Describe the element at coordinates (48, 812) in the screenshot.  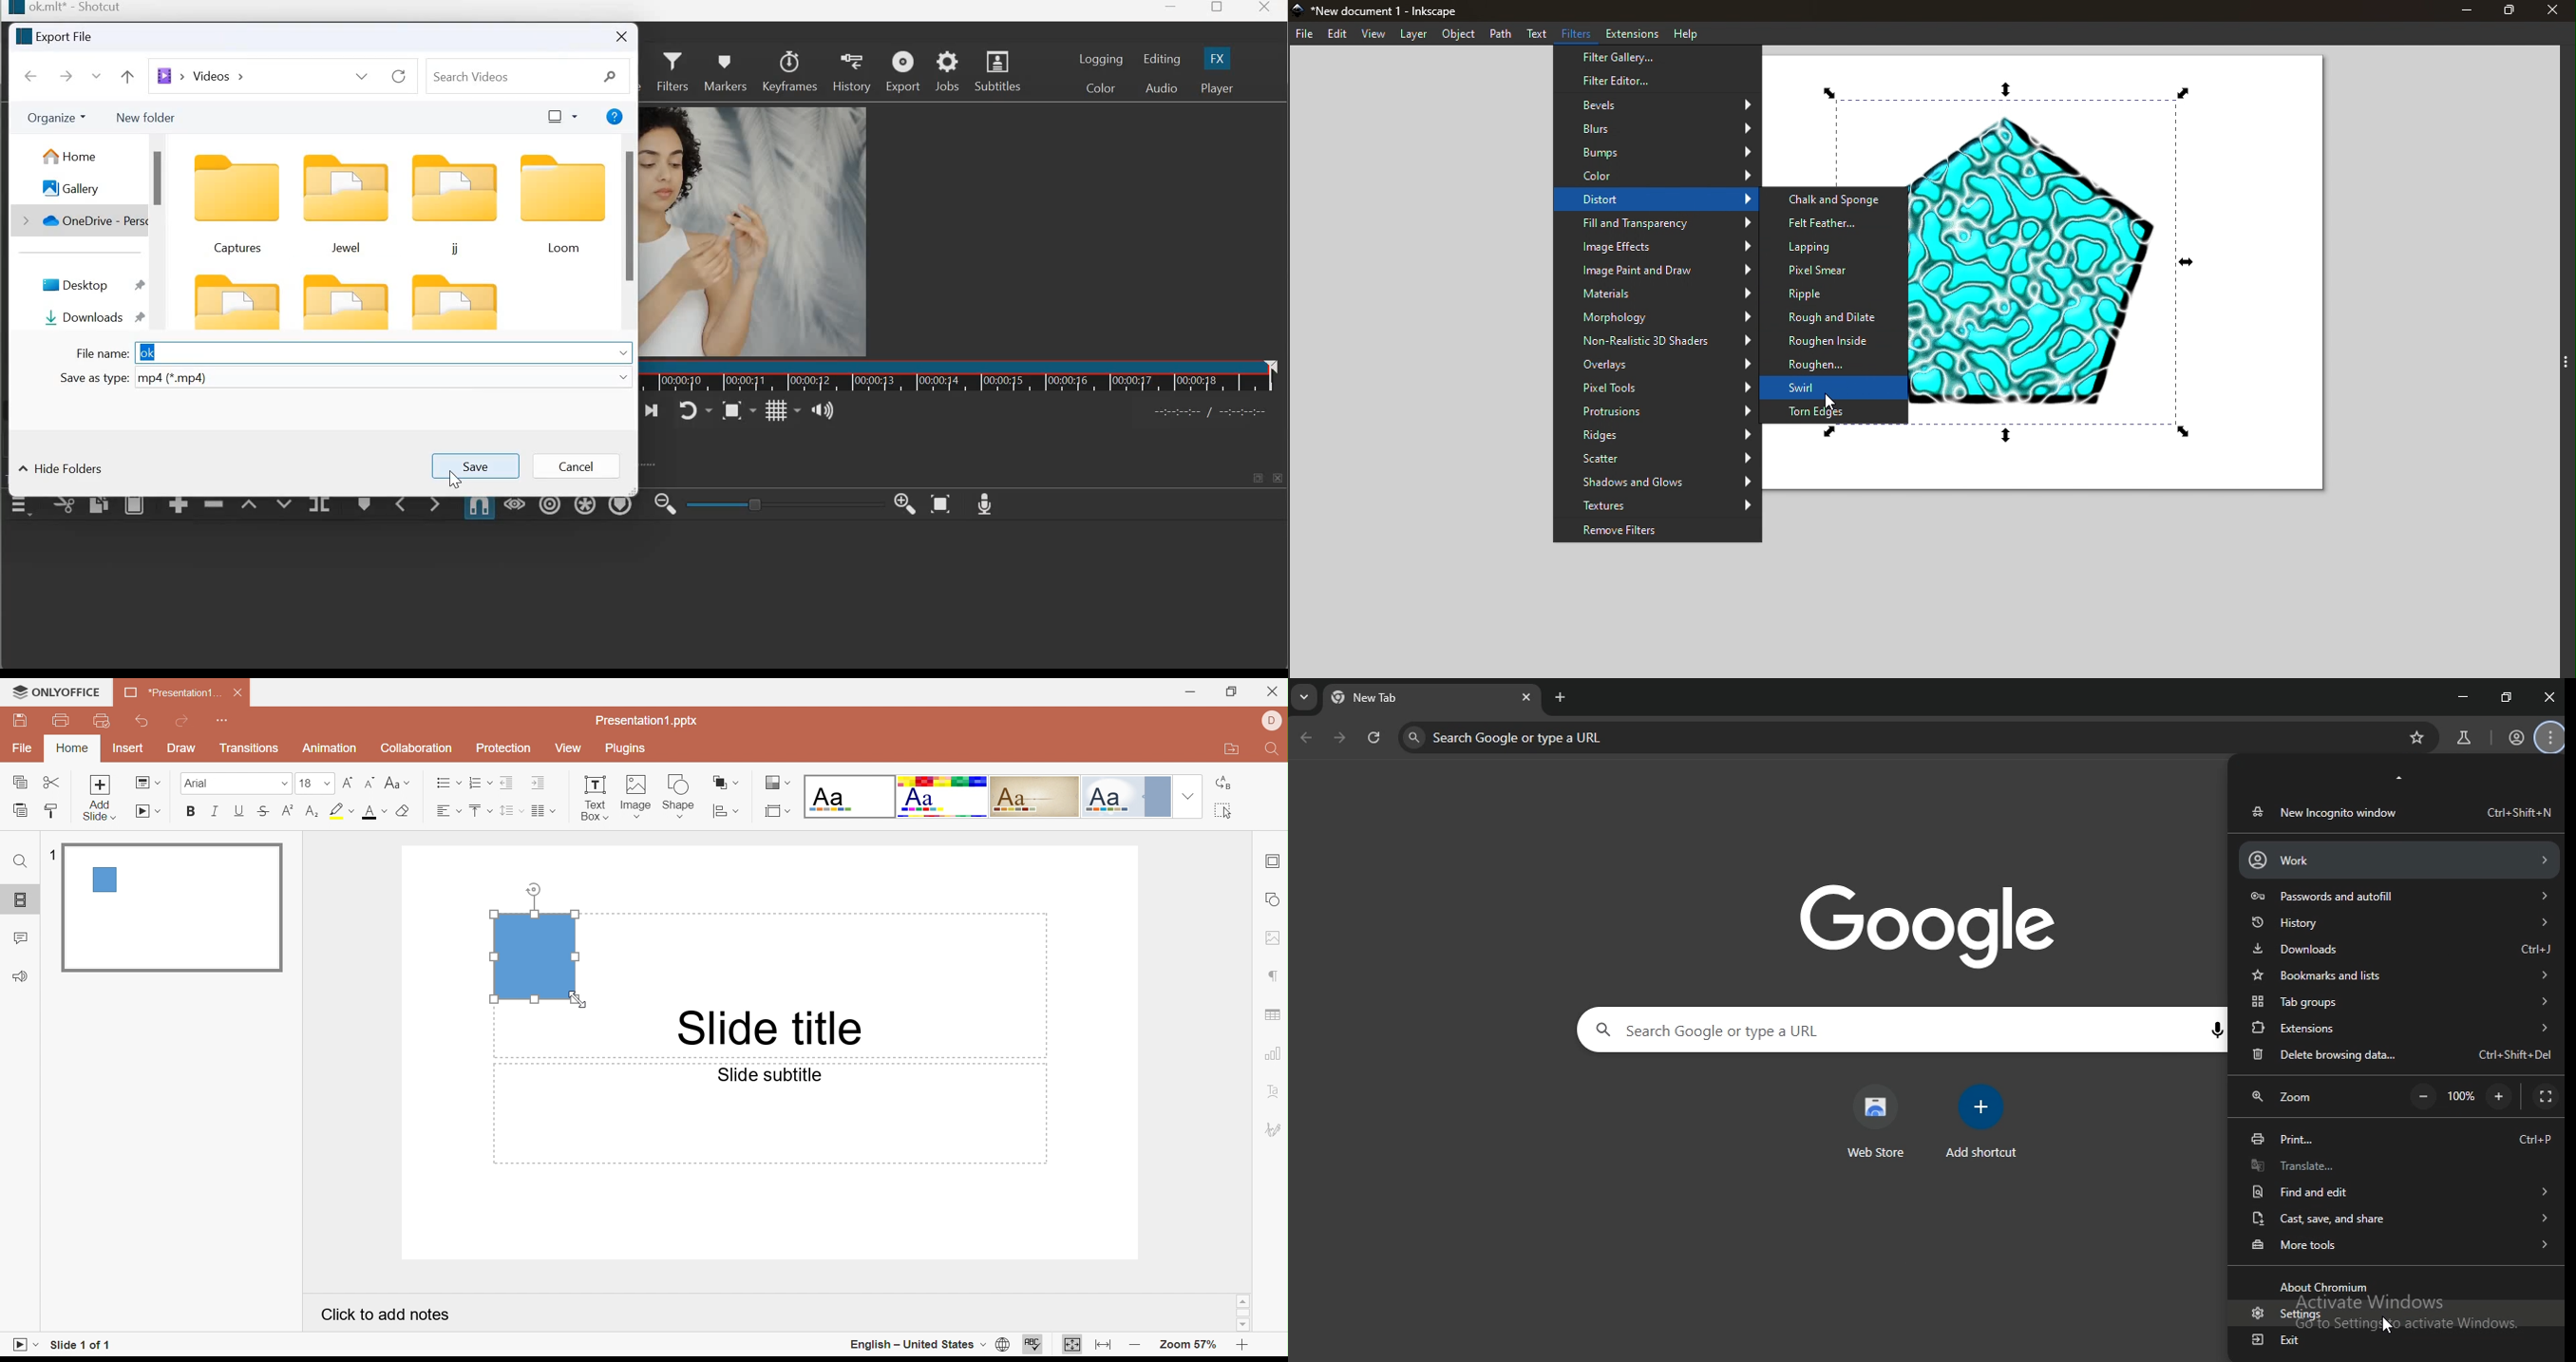
I see `Copy style` at that location.